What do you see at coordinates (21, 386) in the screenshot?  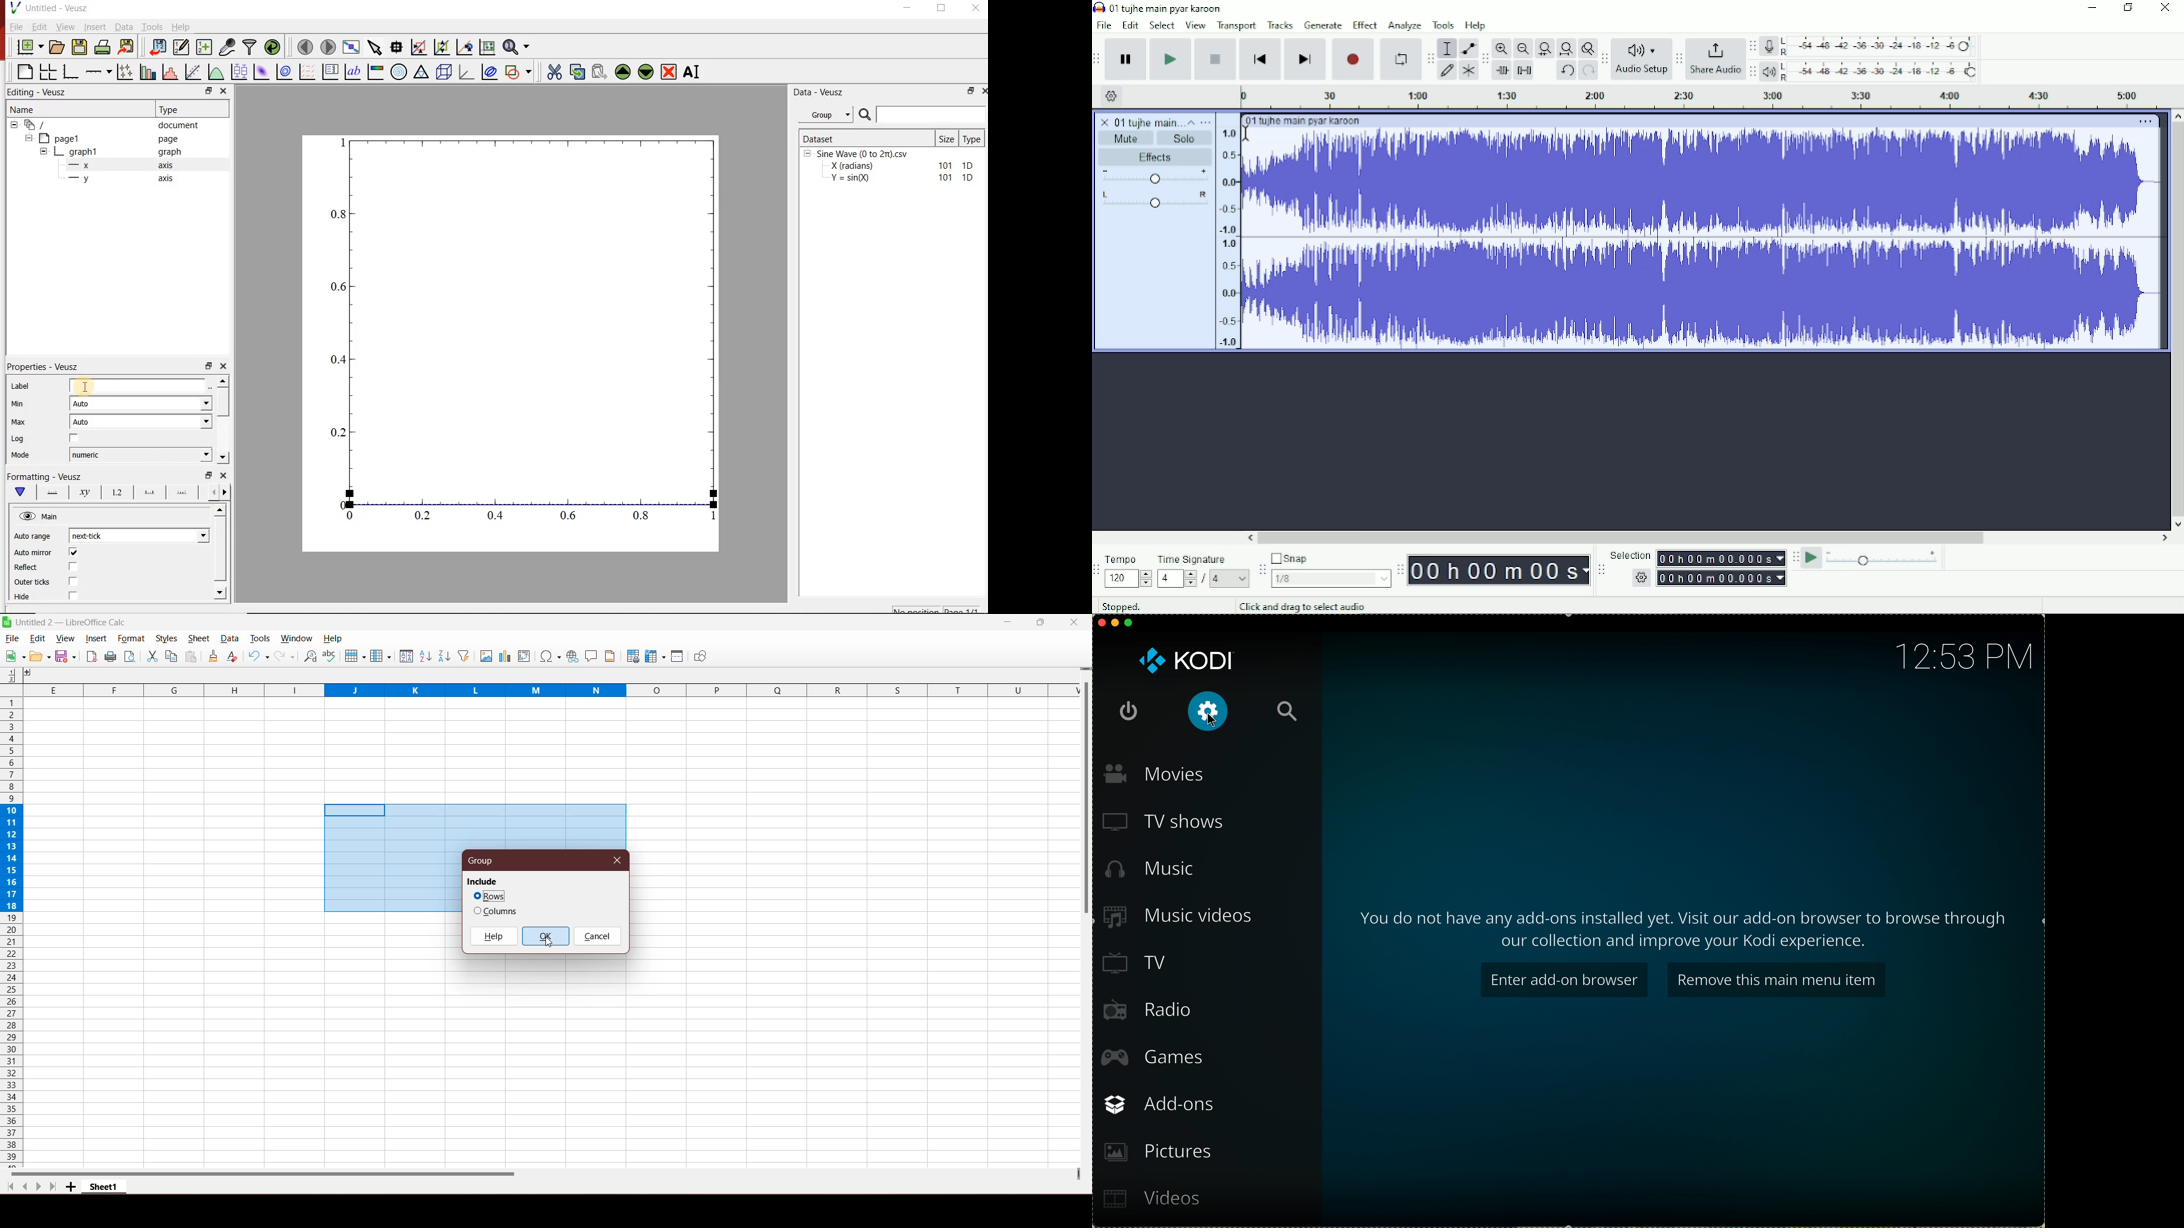 I see `Label` at bounding box center [21, 386].